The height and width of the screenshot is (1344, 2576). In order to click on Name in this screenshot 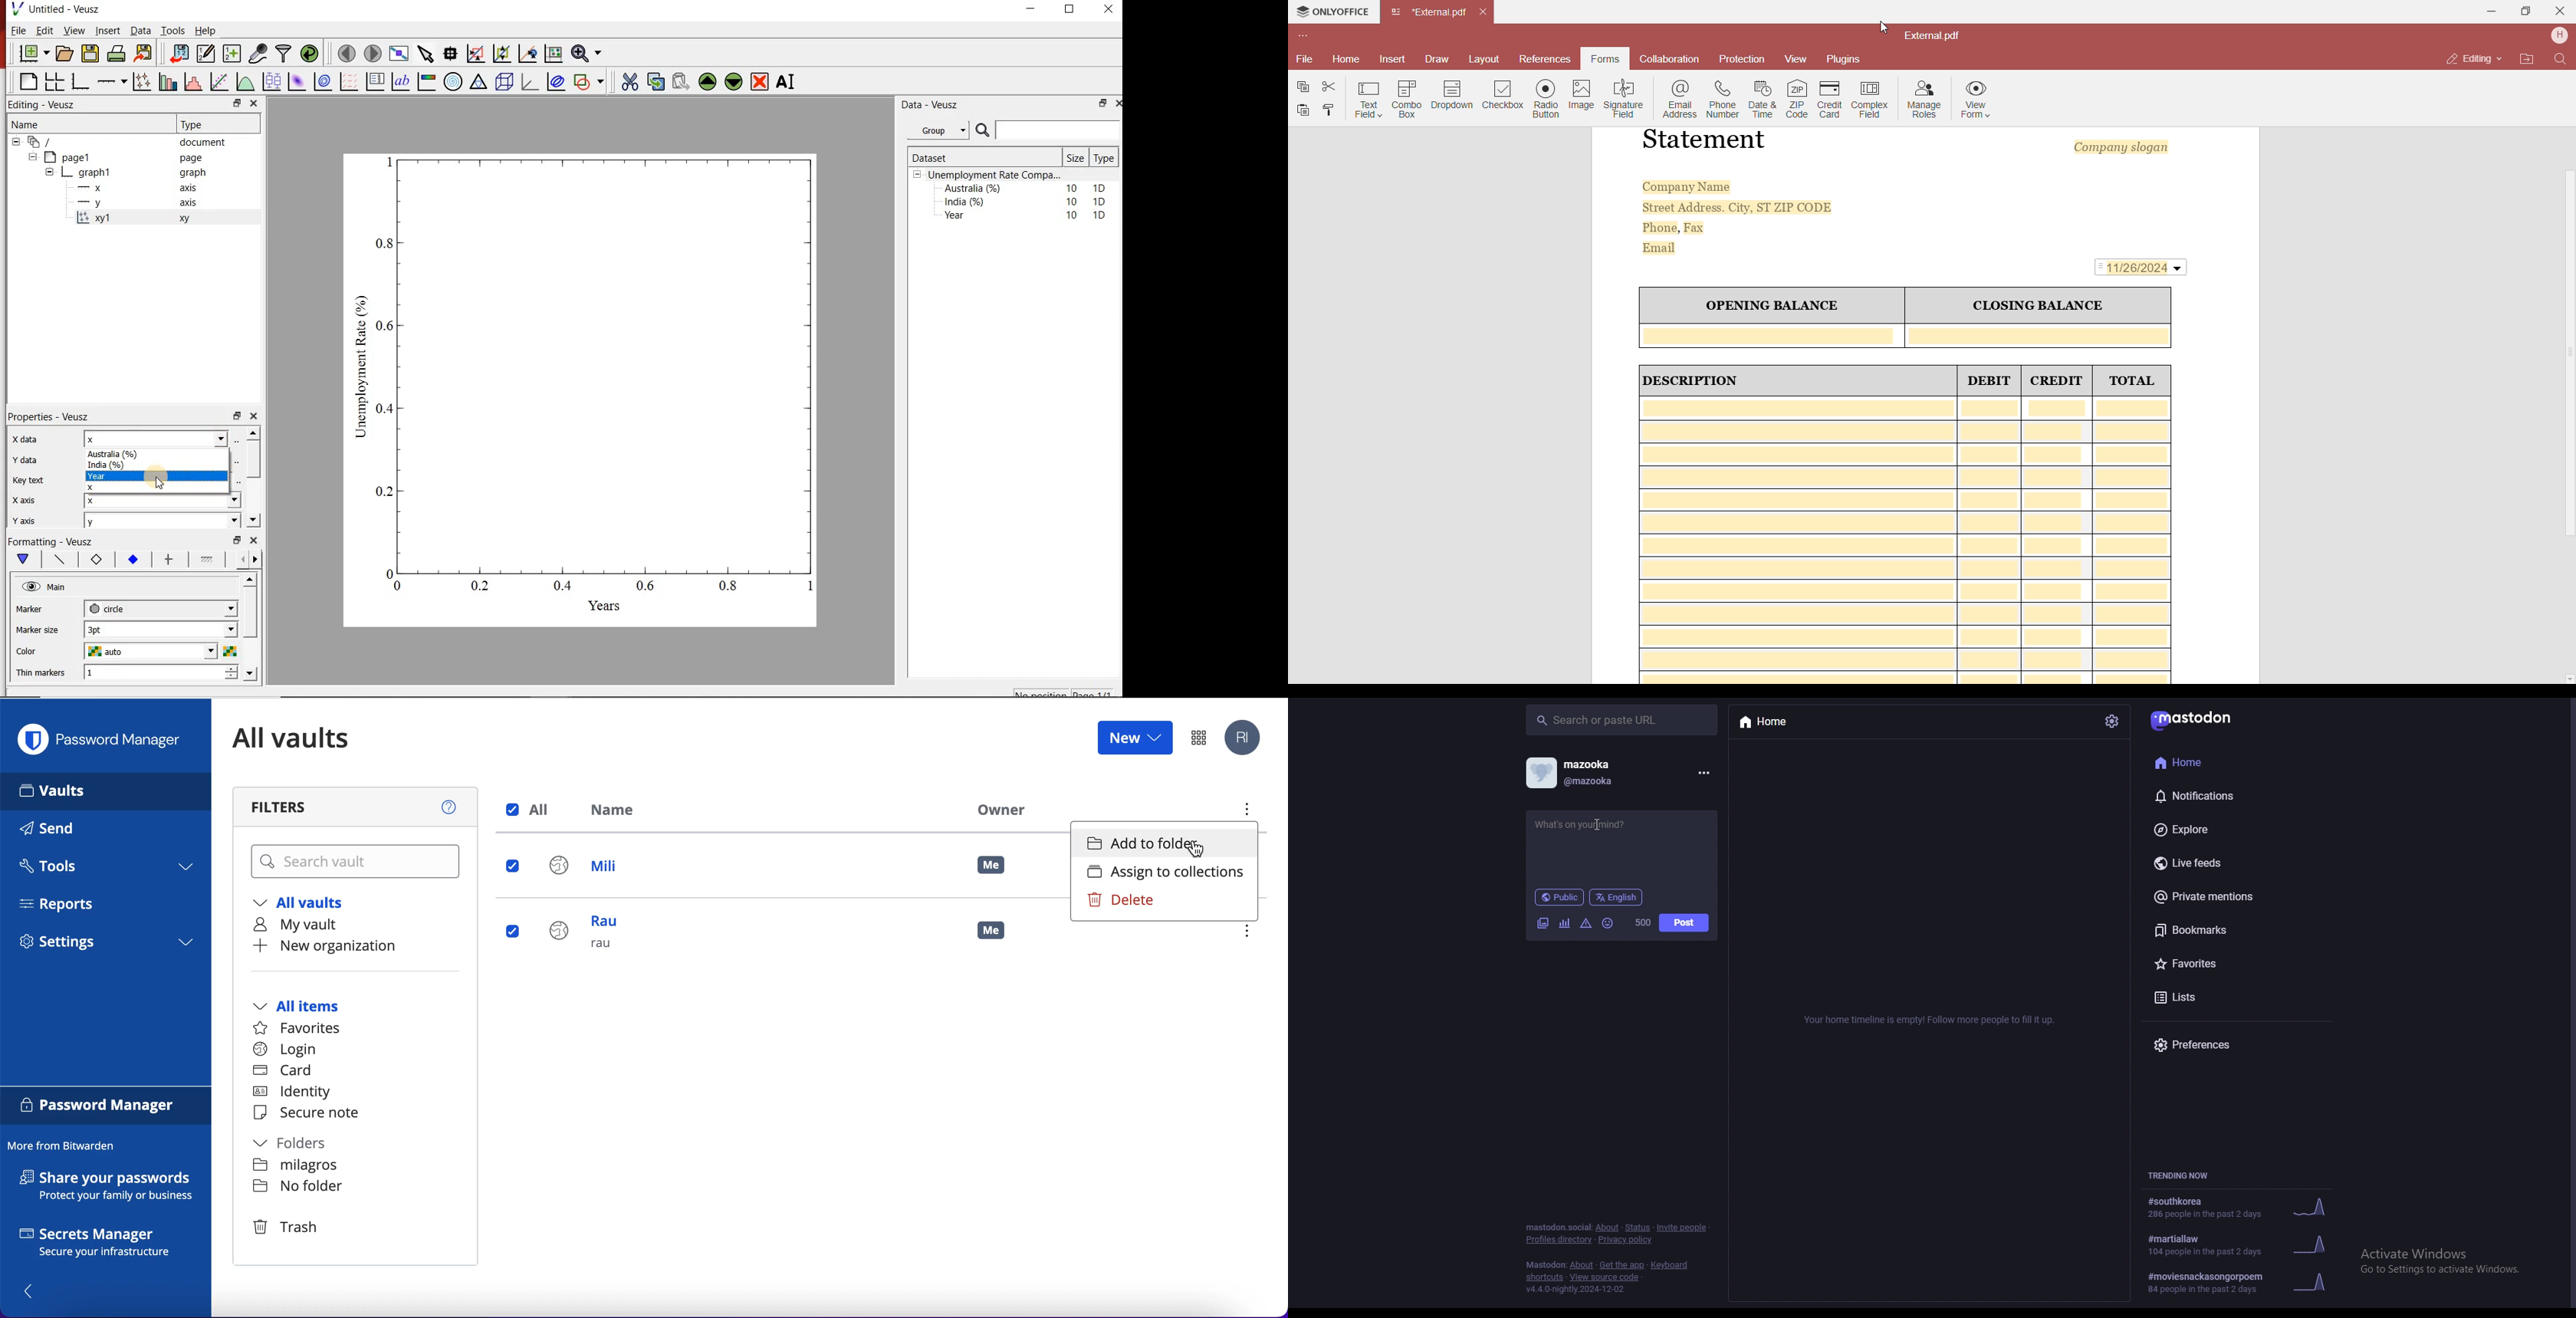, I will do `click(84, 123)`.